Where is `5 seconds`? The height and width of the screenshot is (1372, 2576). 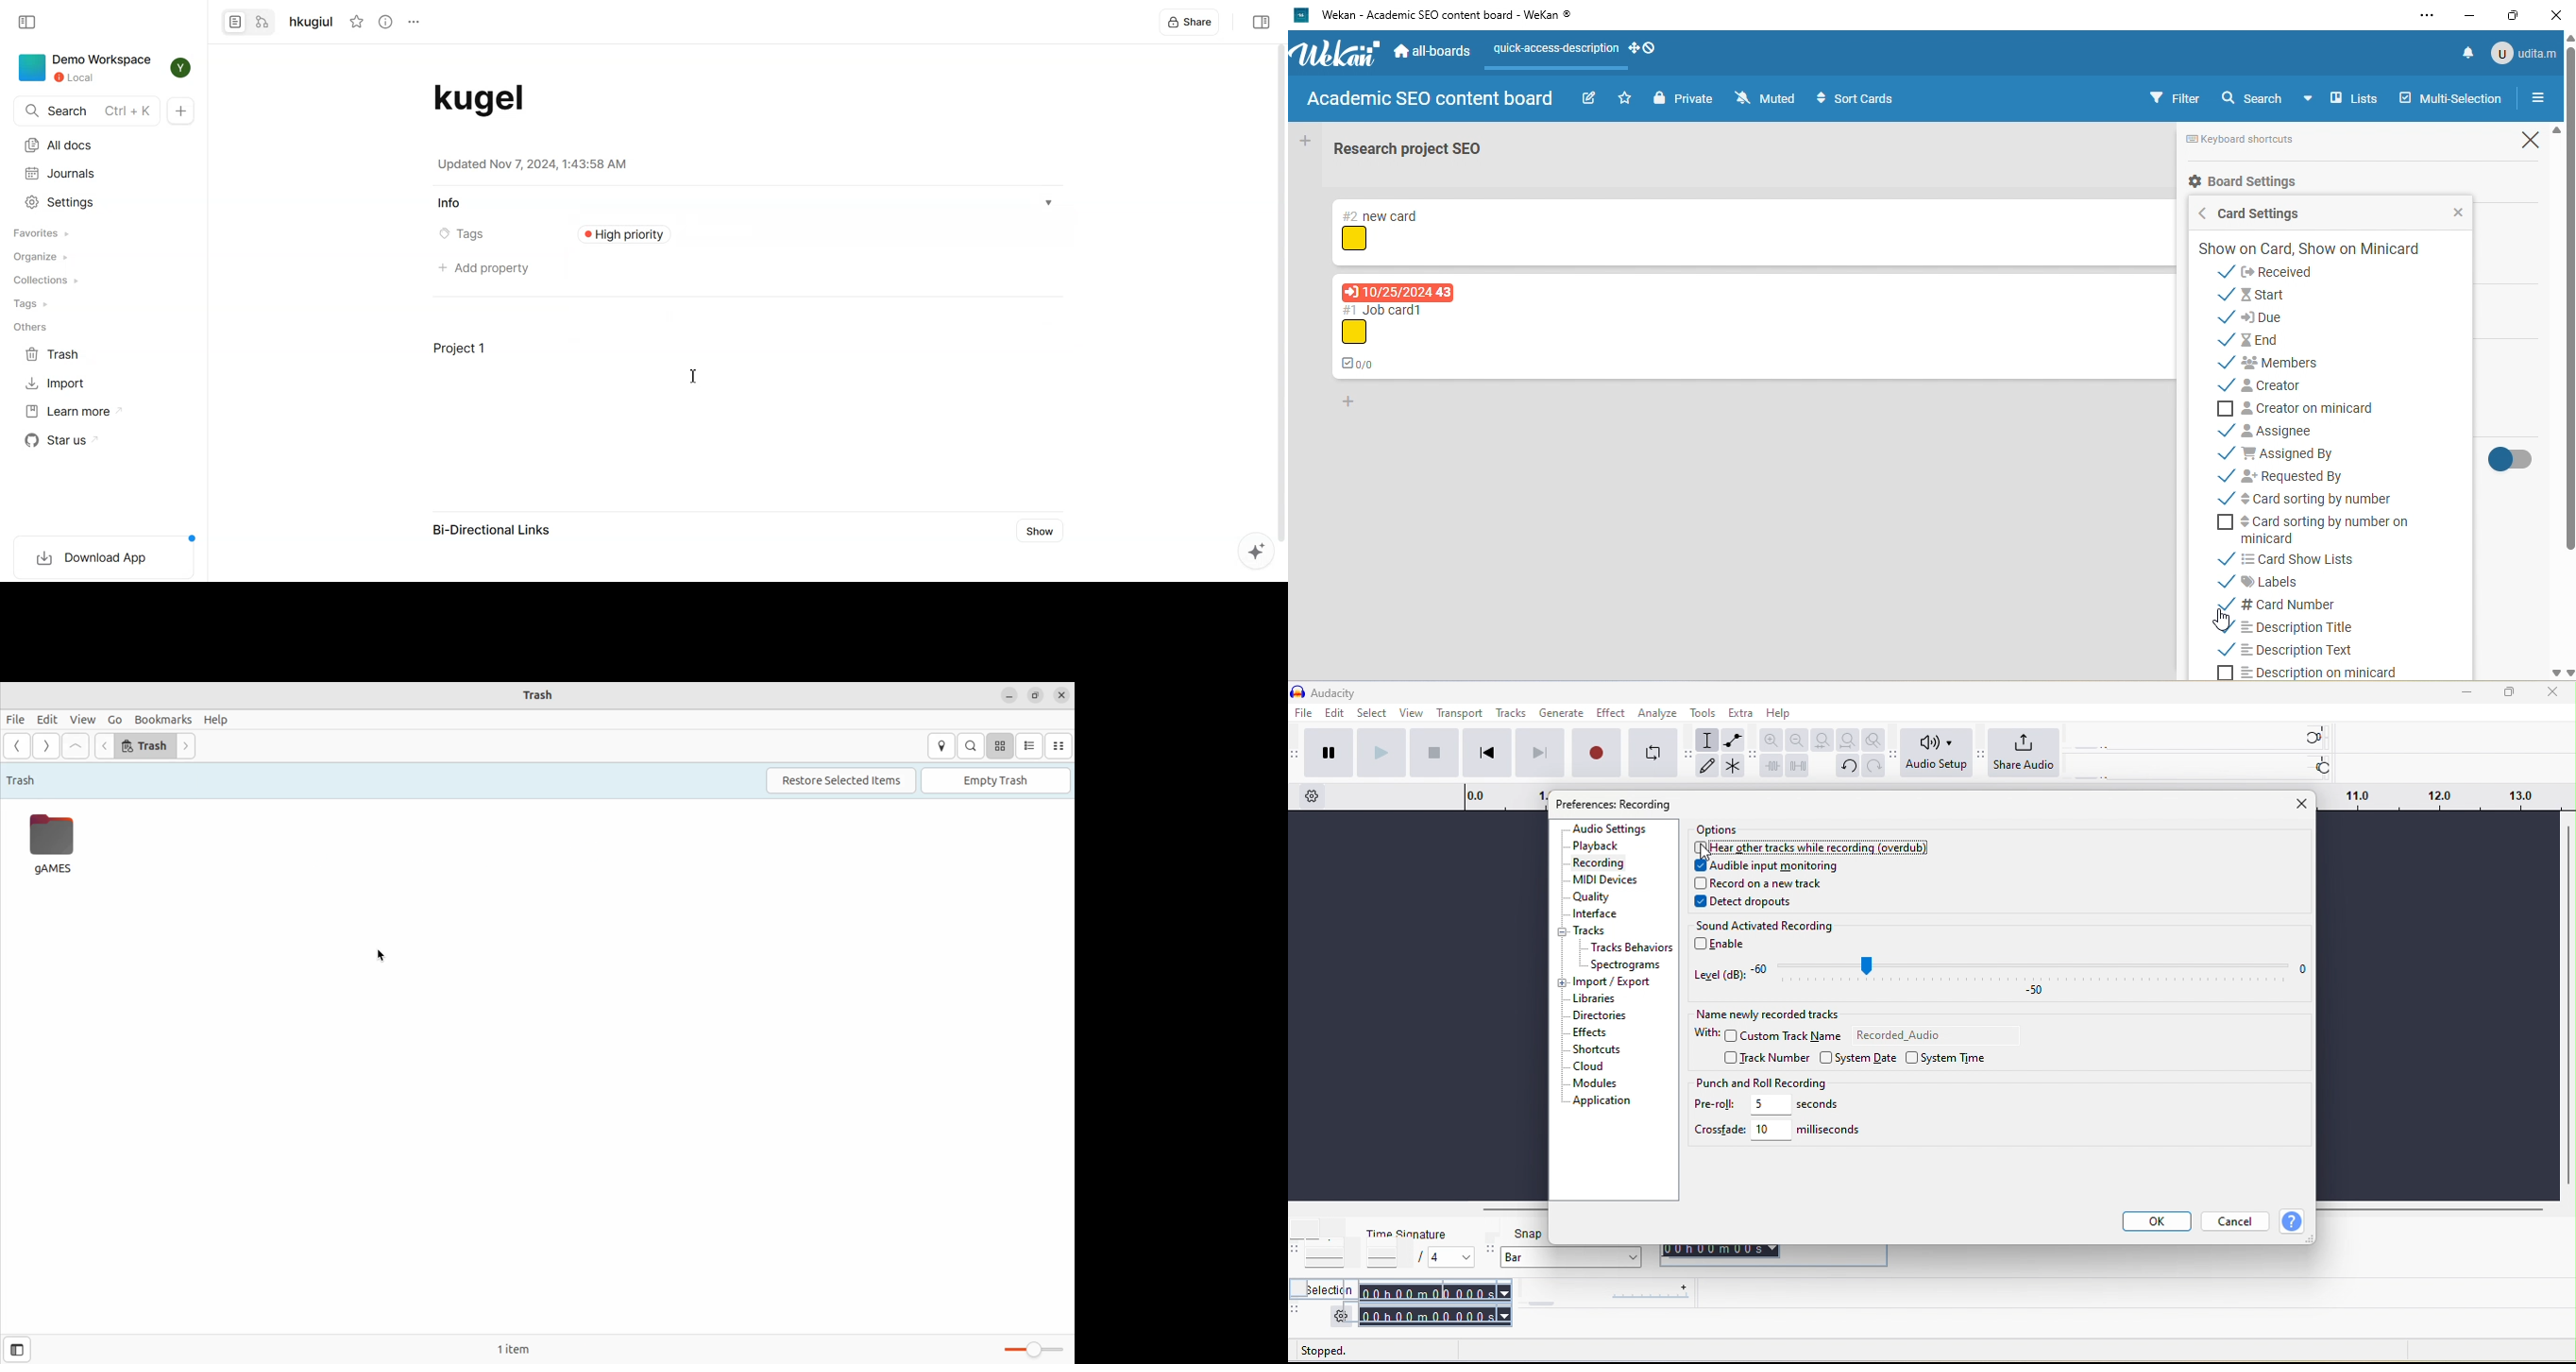
5 seconds is located at coordinates (1803, 1106).